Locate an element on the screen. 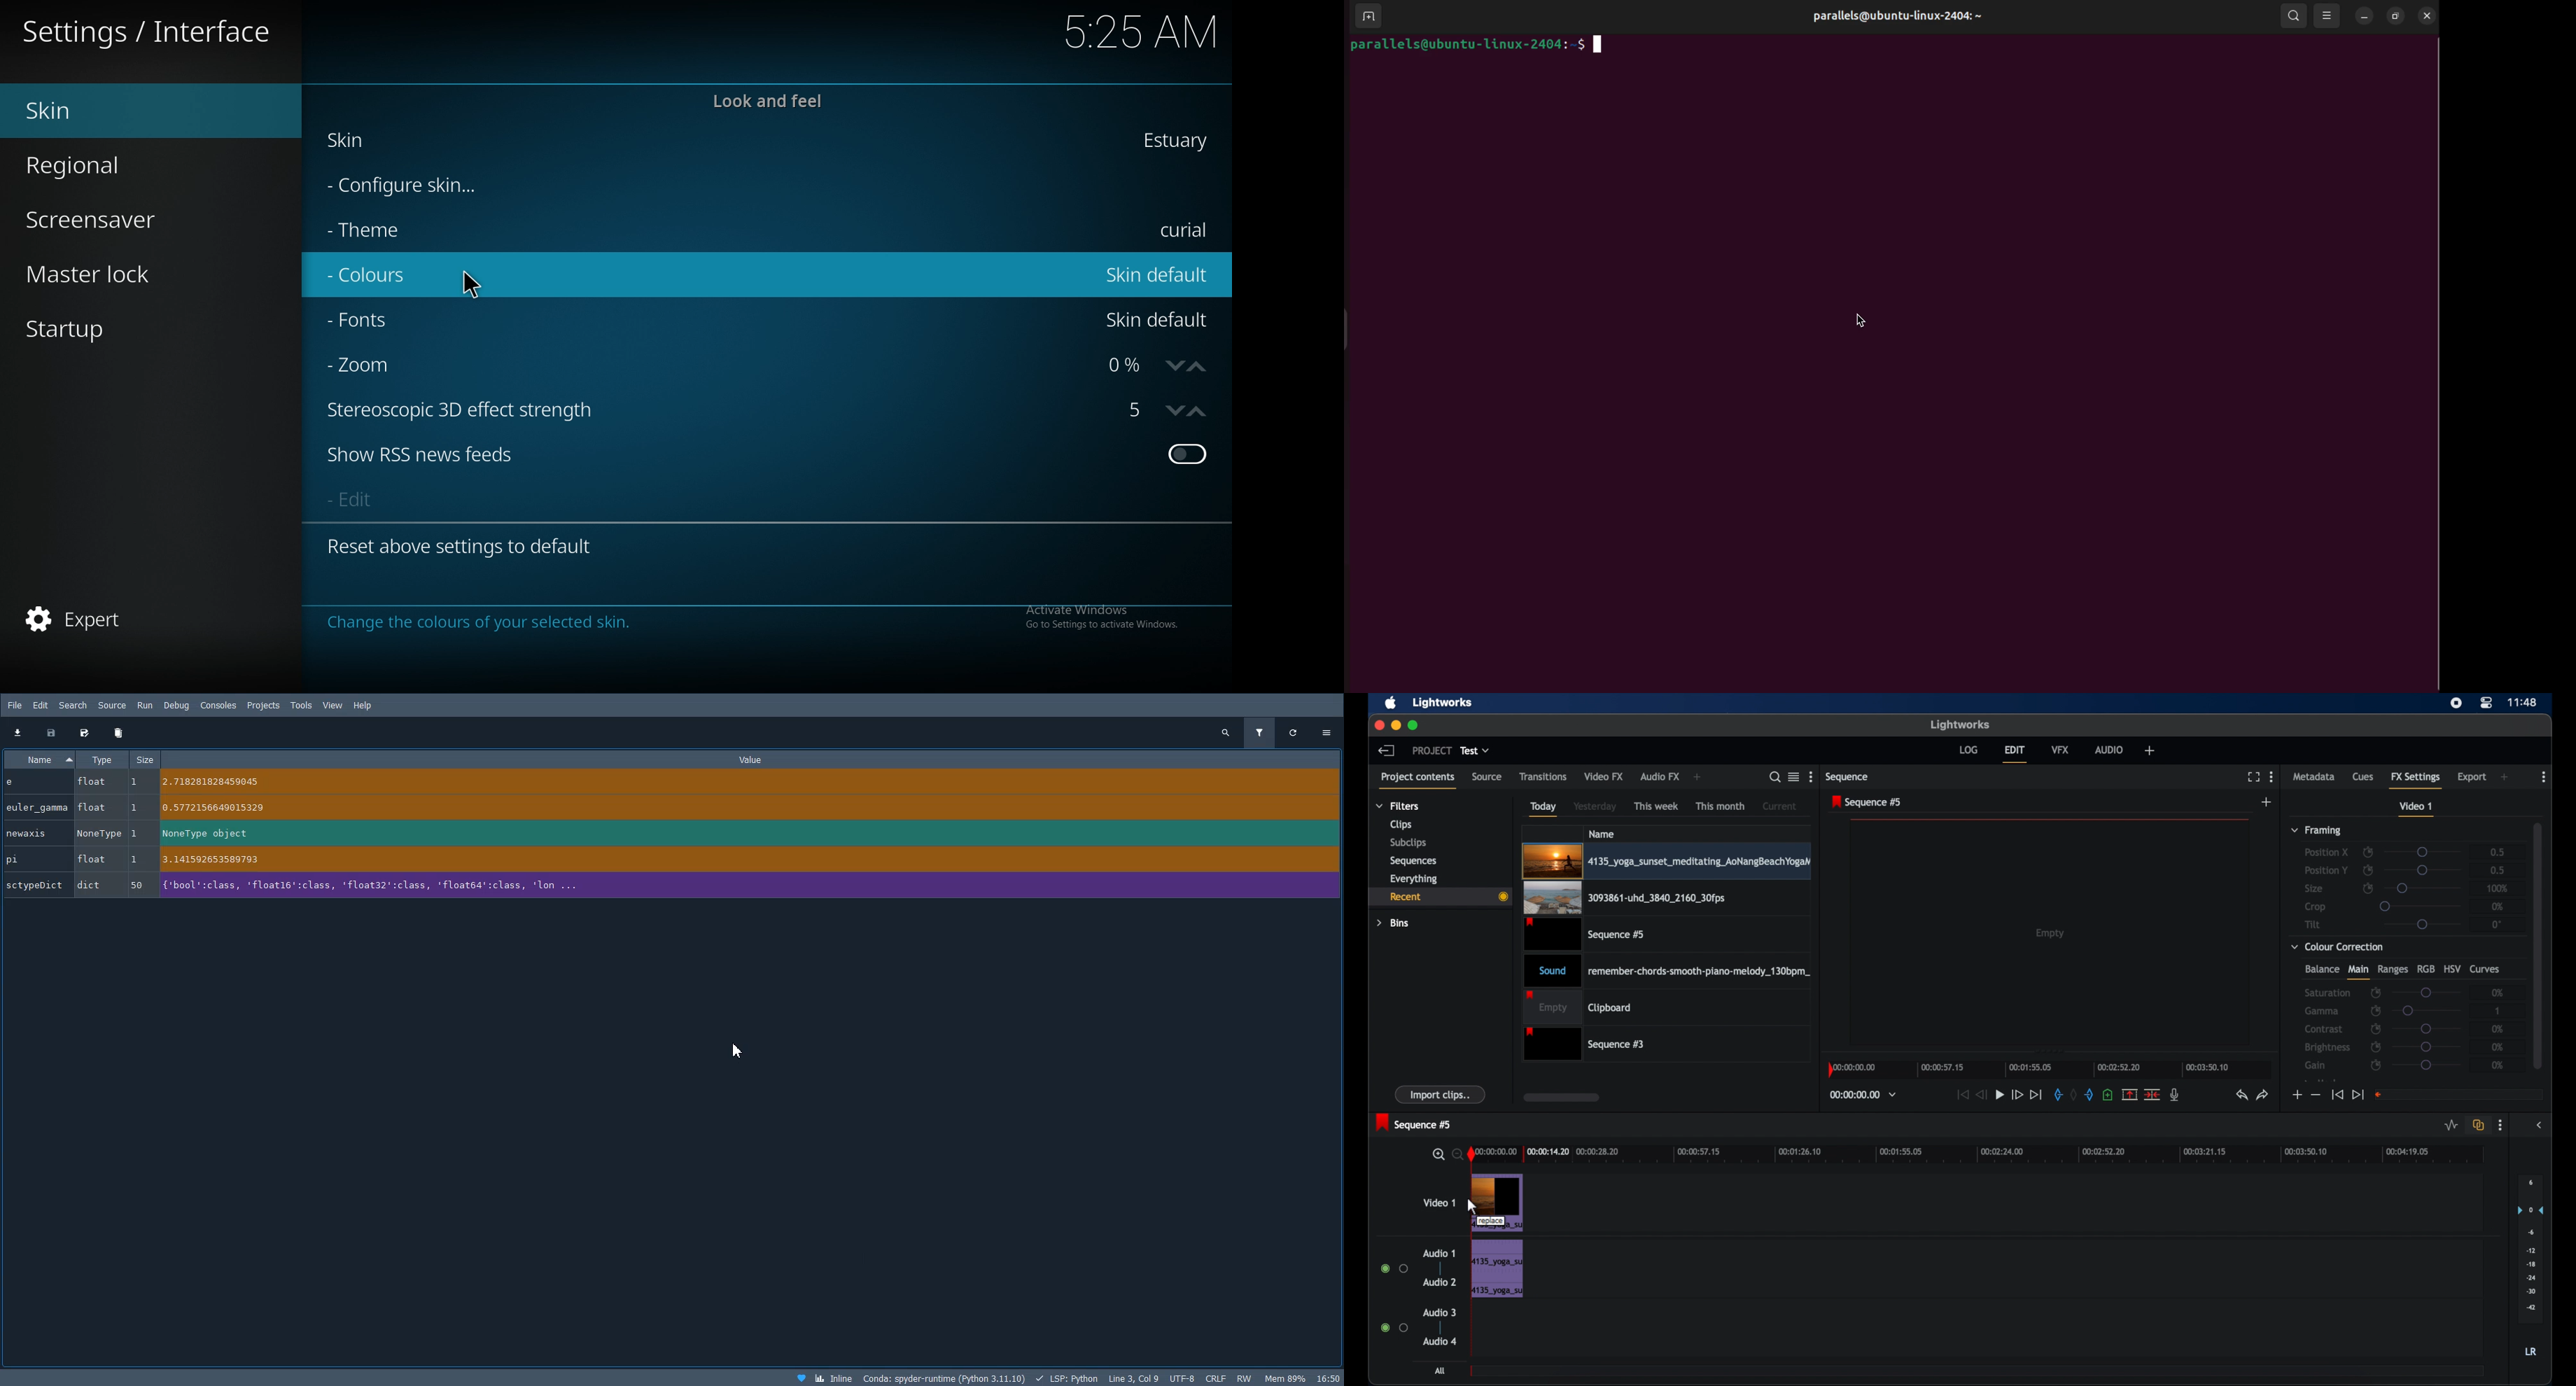 This screenshot has width=2576, height=1400. skin is located at coordinates (108, 113).